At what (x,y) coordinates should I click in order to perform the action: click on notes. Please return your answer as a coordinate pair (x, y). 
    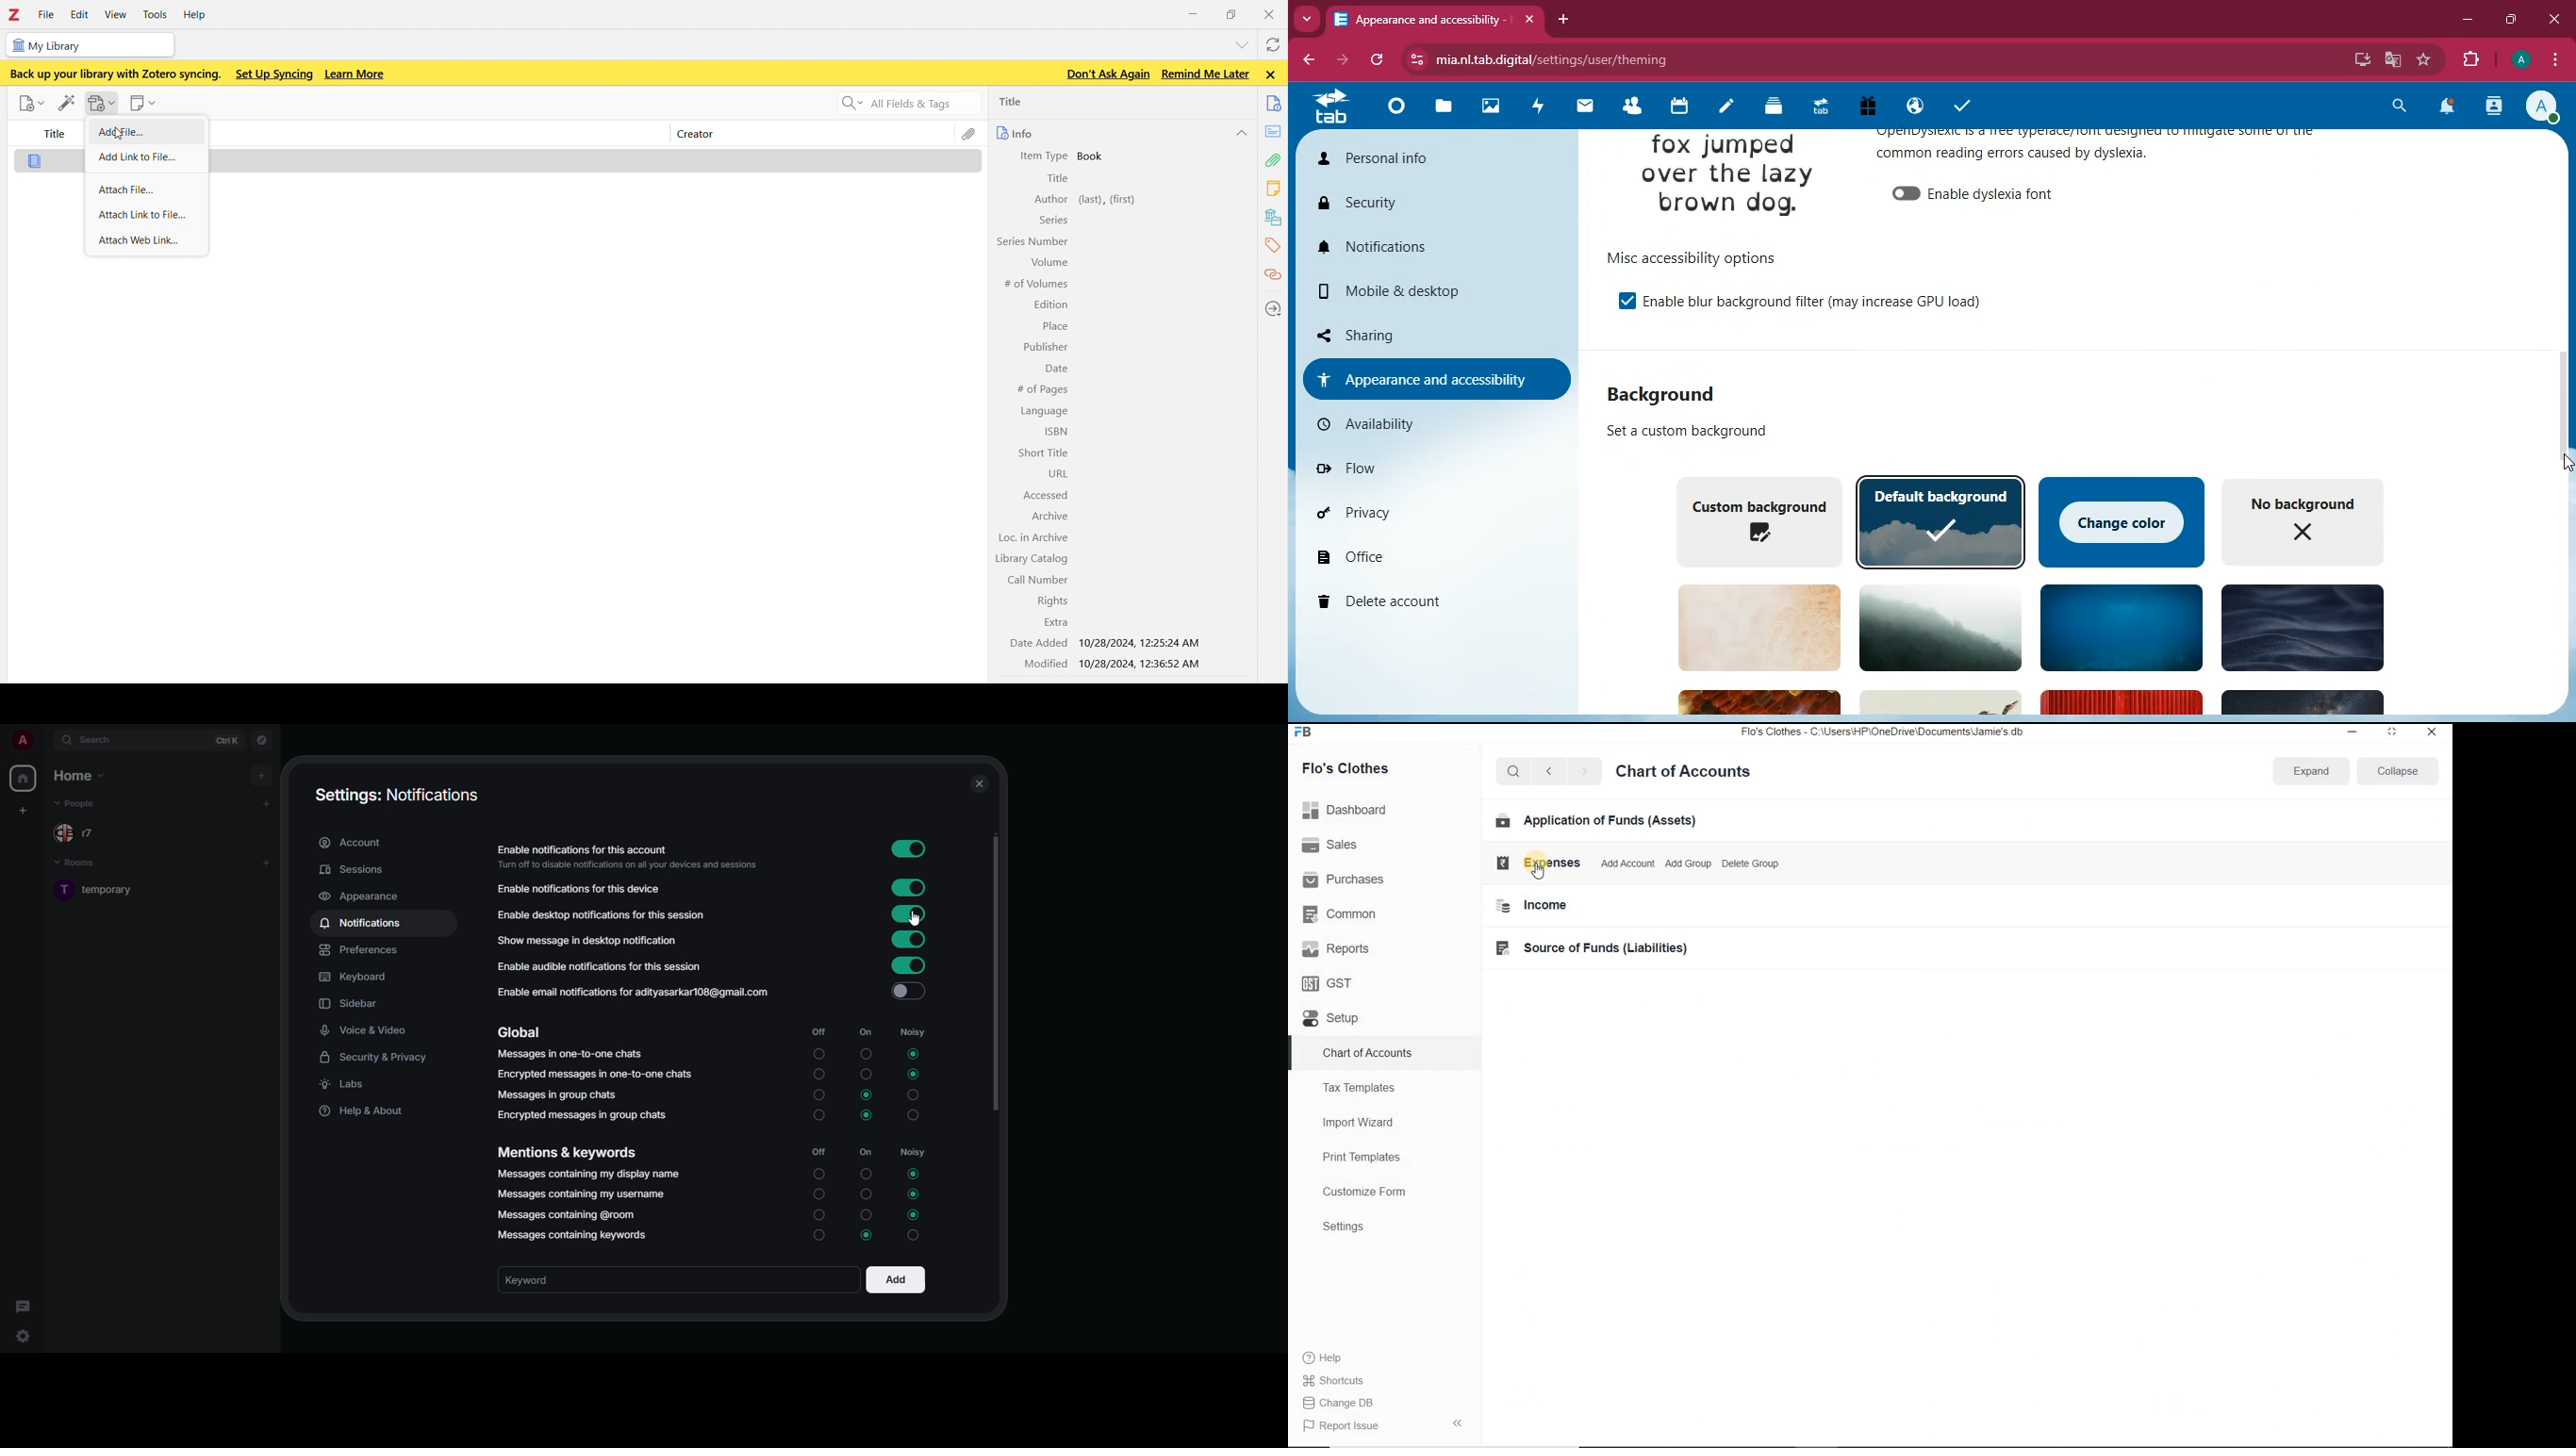
    Looking at the image, I should click on (1275, 187).